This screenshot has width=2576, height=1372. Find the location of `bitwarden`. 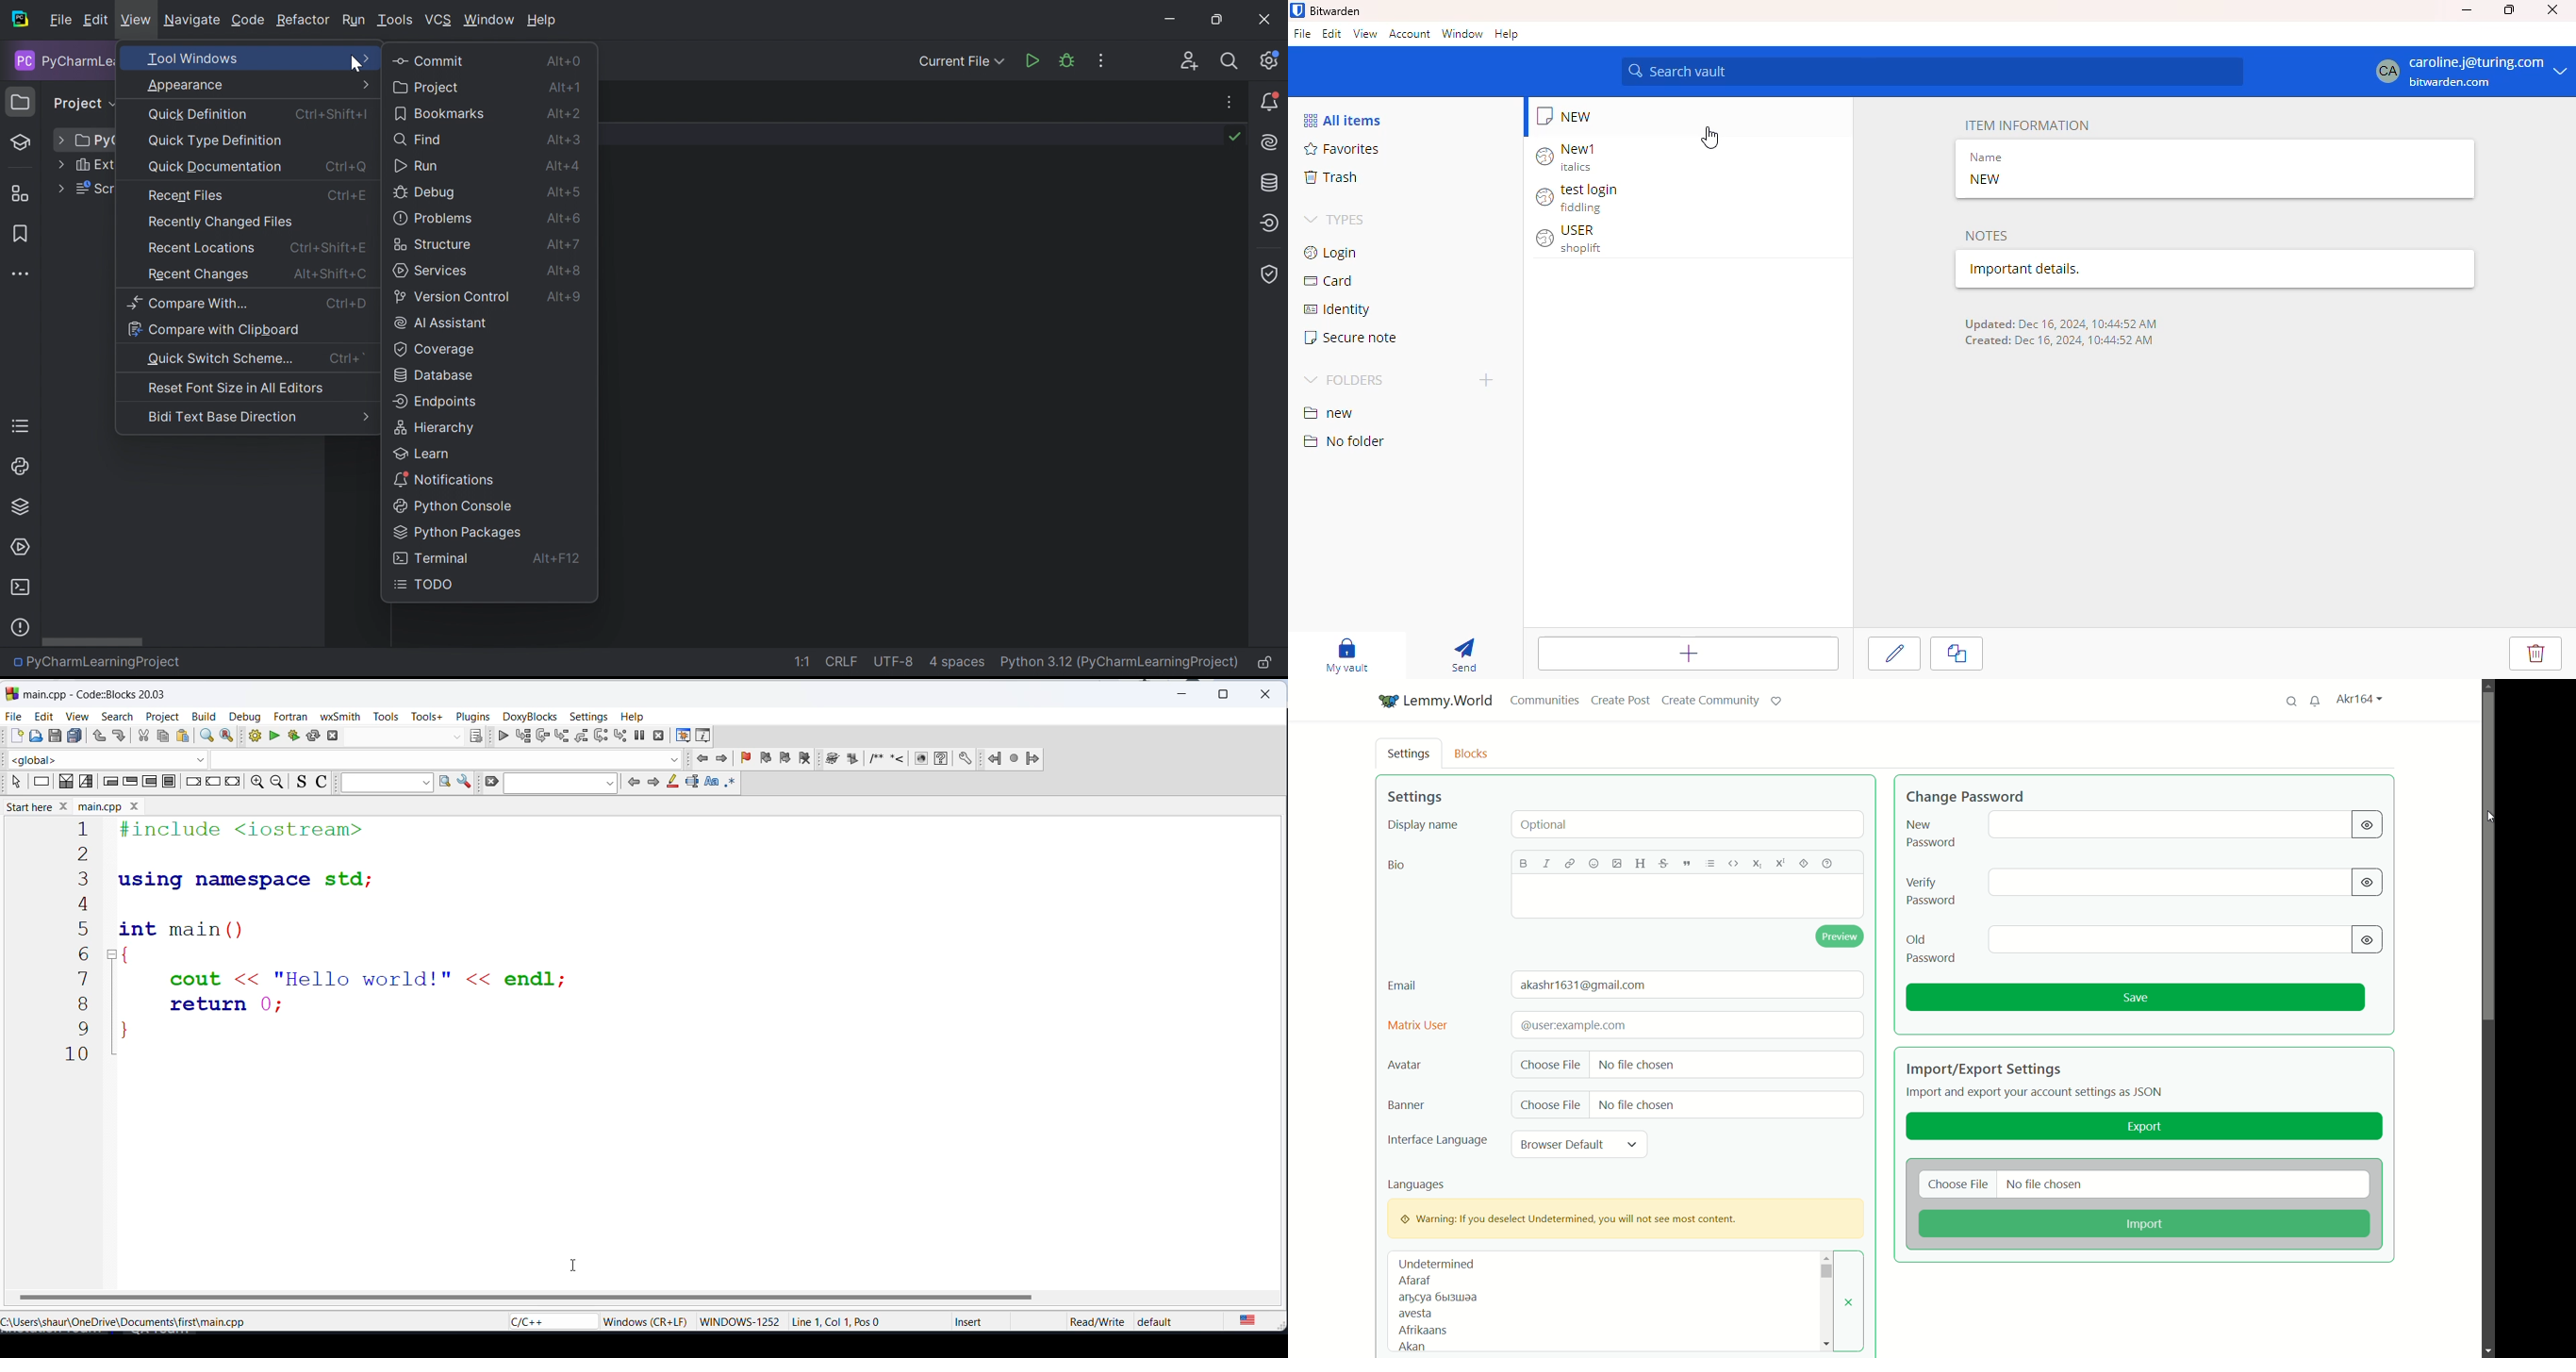

bitwarden is located at coordinates (1336, 10).